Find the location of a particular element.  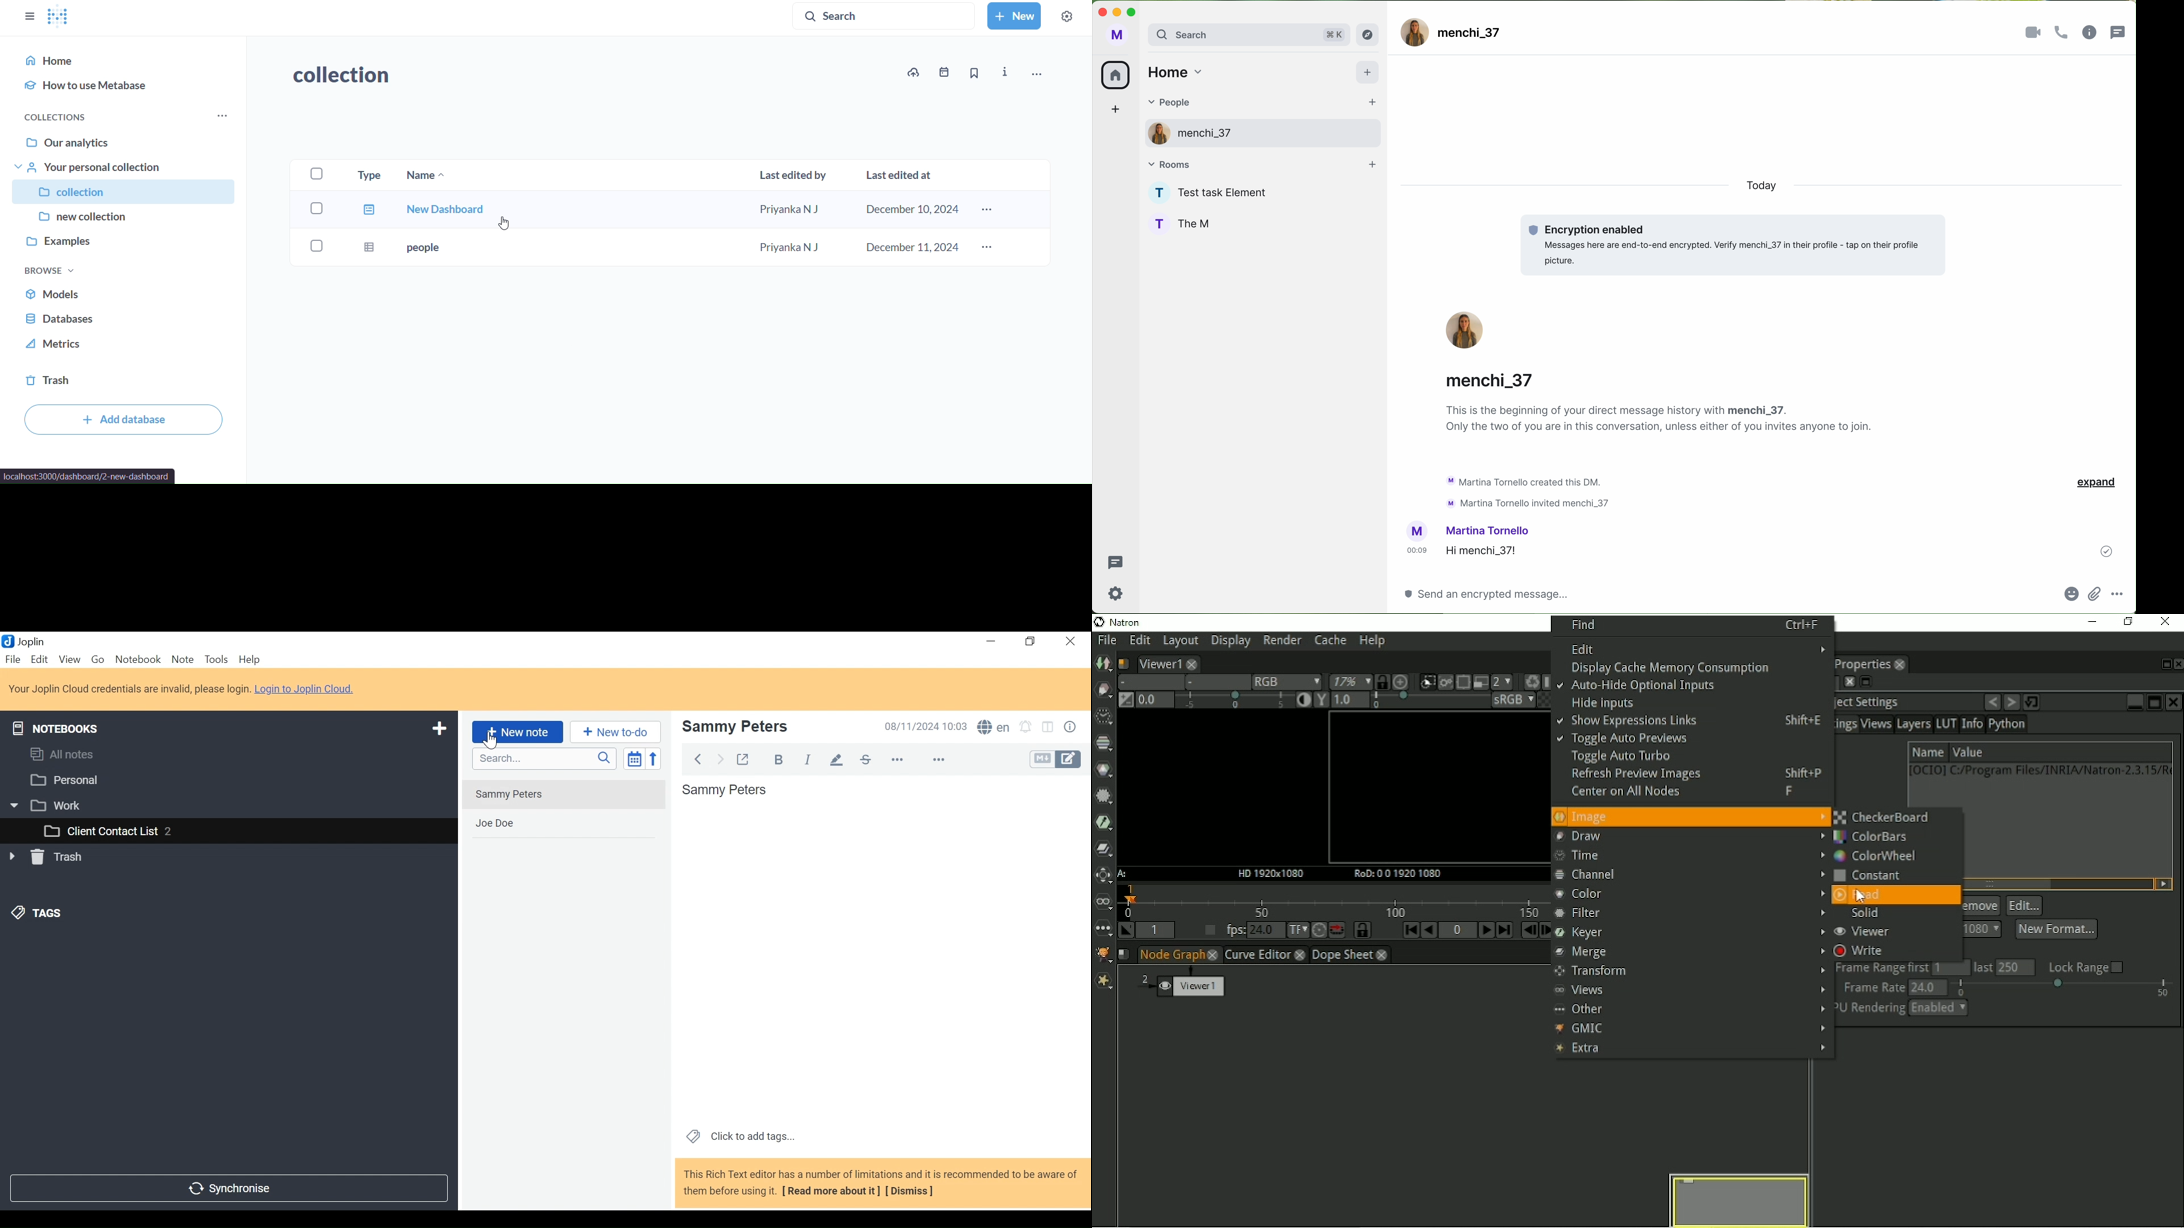

Reverse sort order is located at coordinates (653, 758).